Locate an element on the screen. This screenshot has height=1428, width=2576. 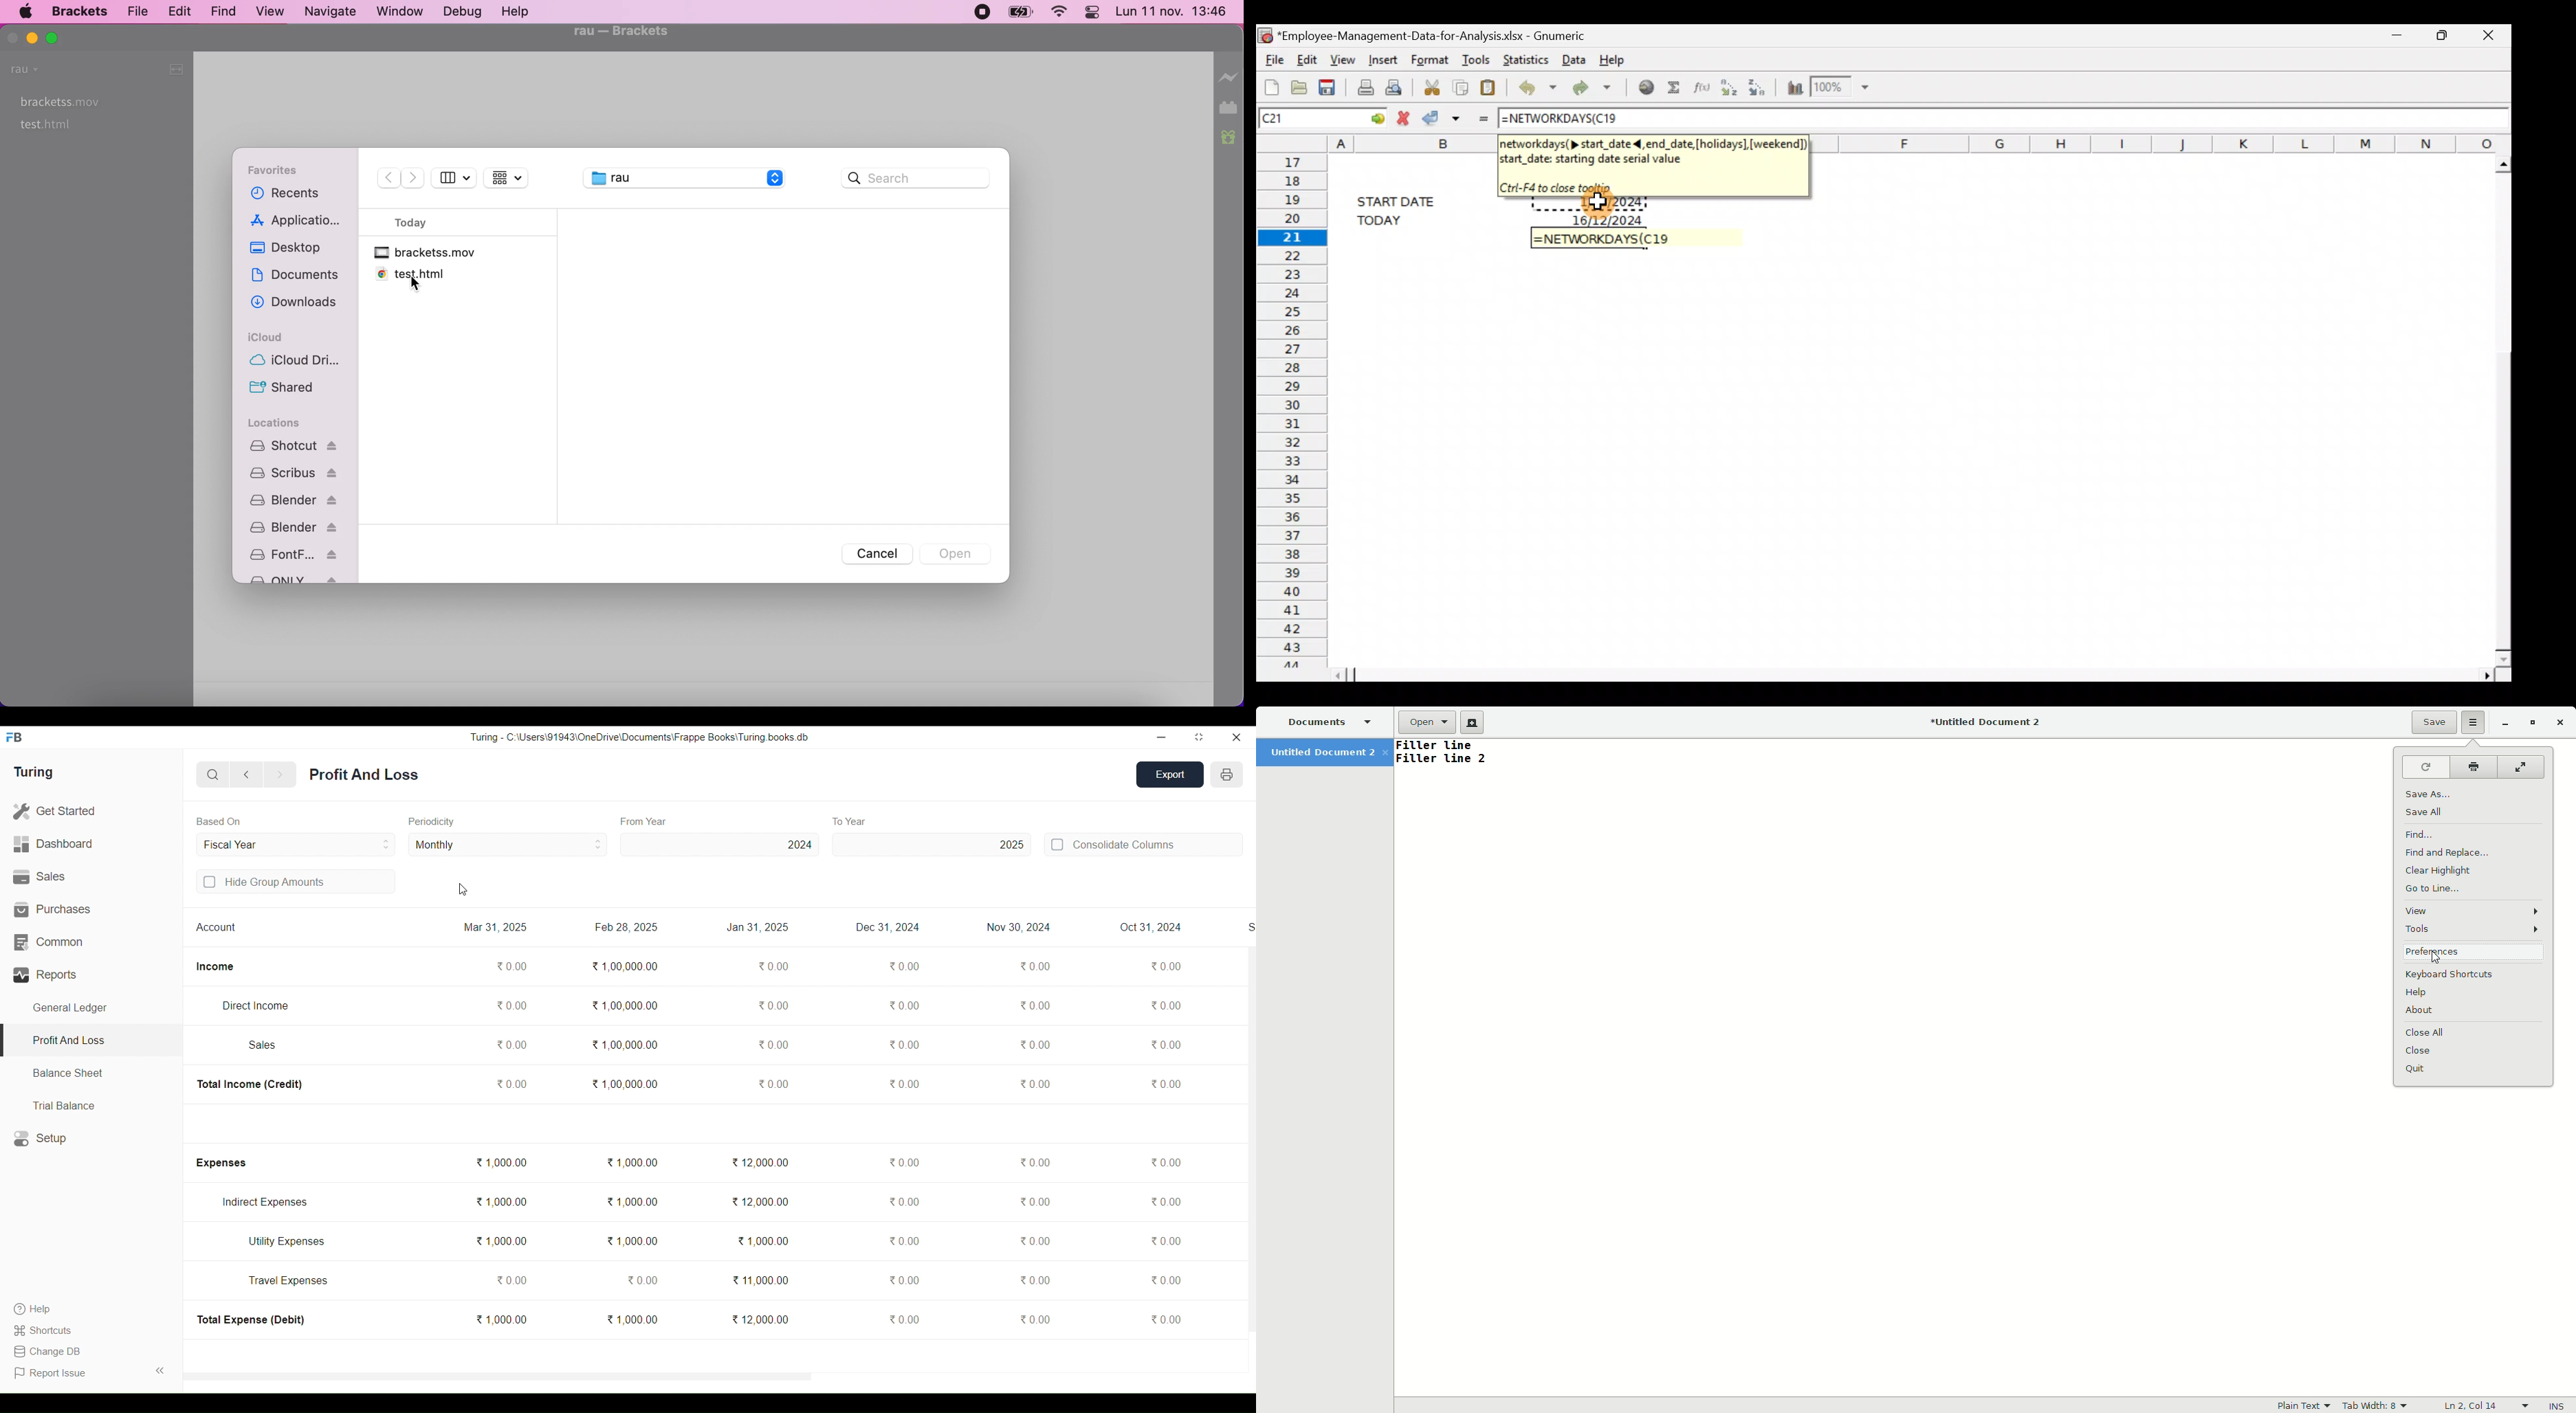
0.00 is located at coordinates (1035, 1280).